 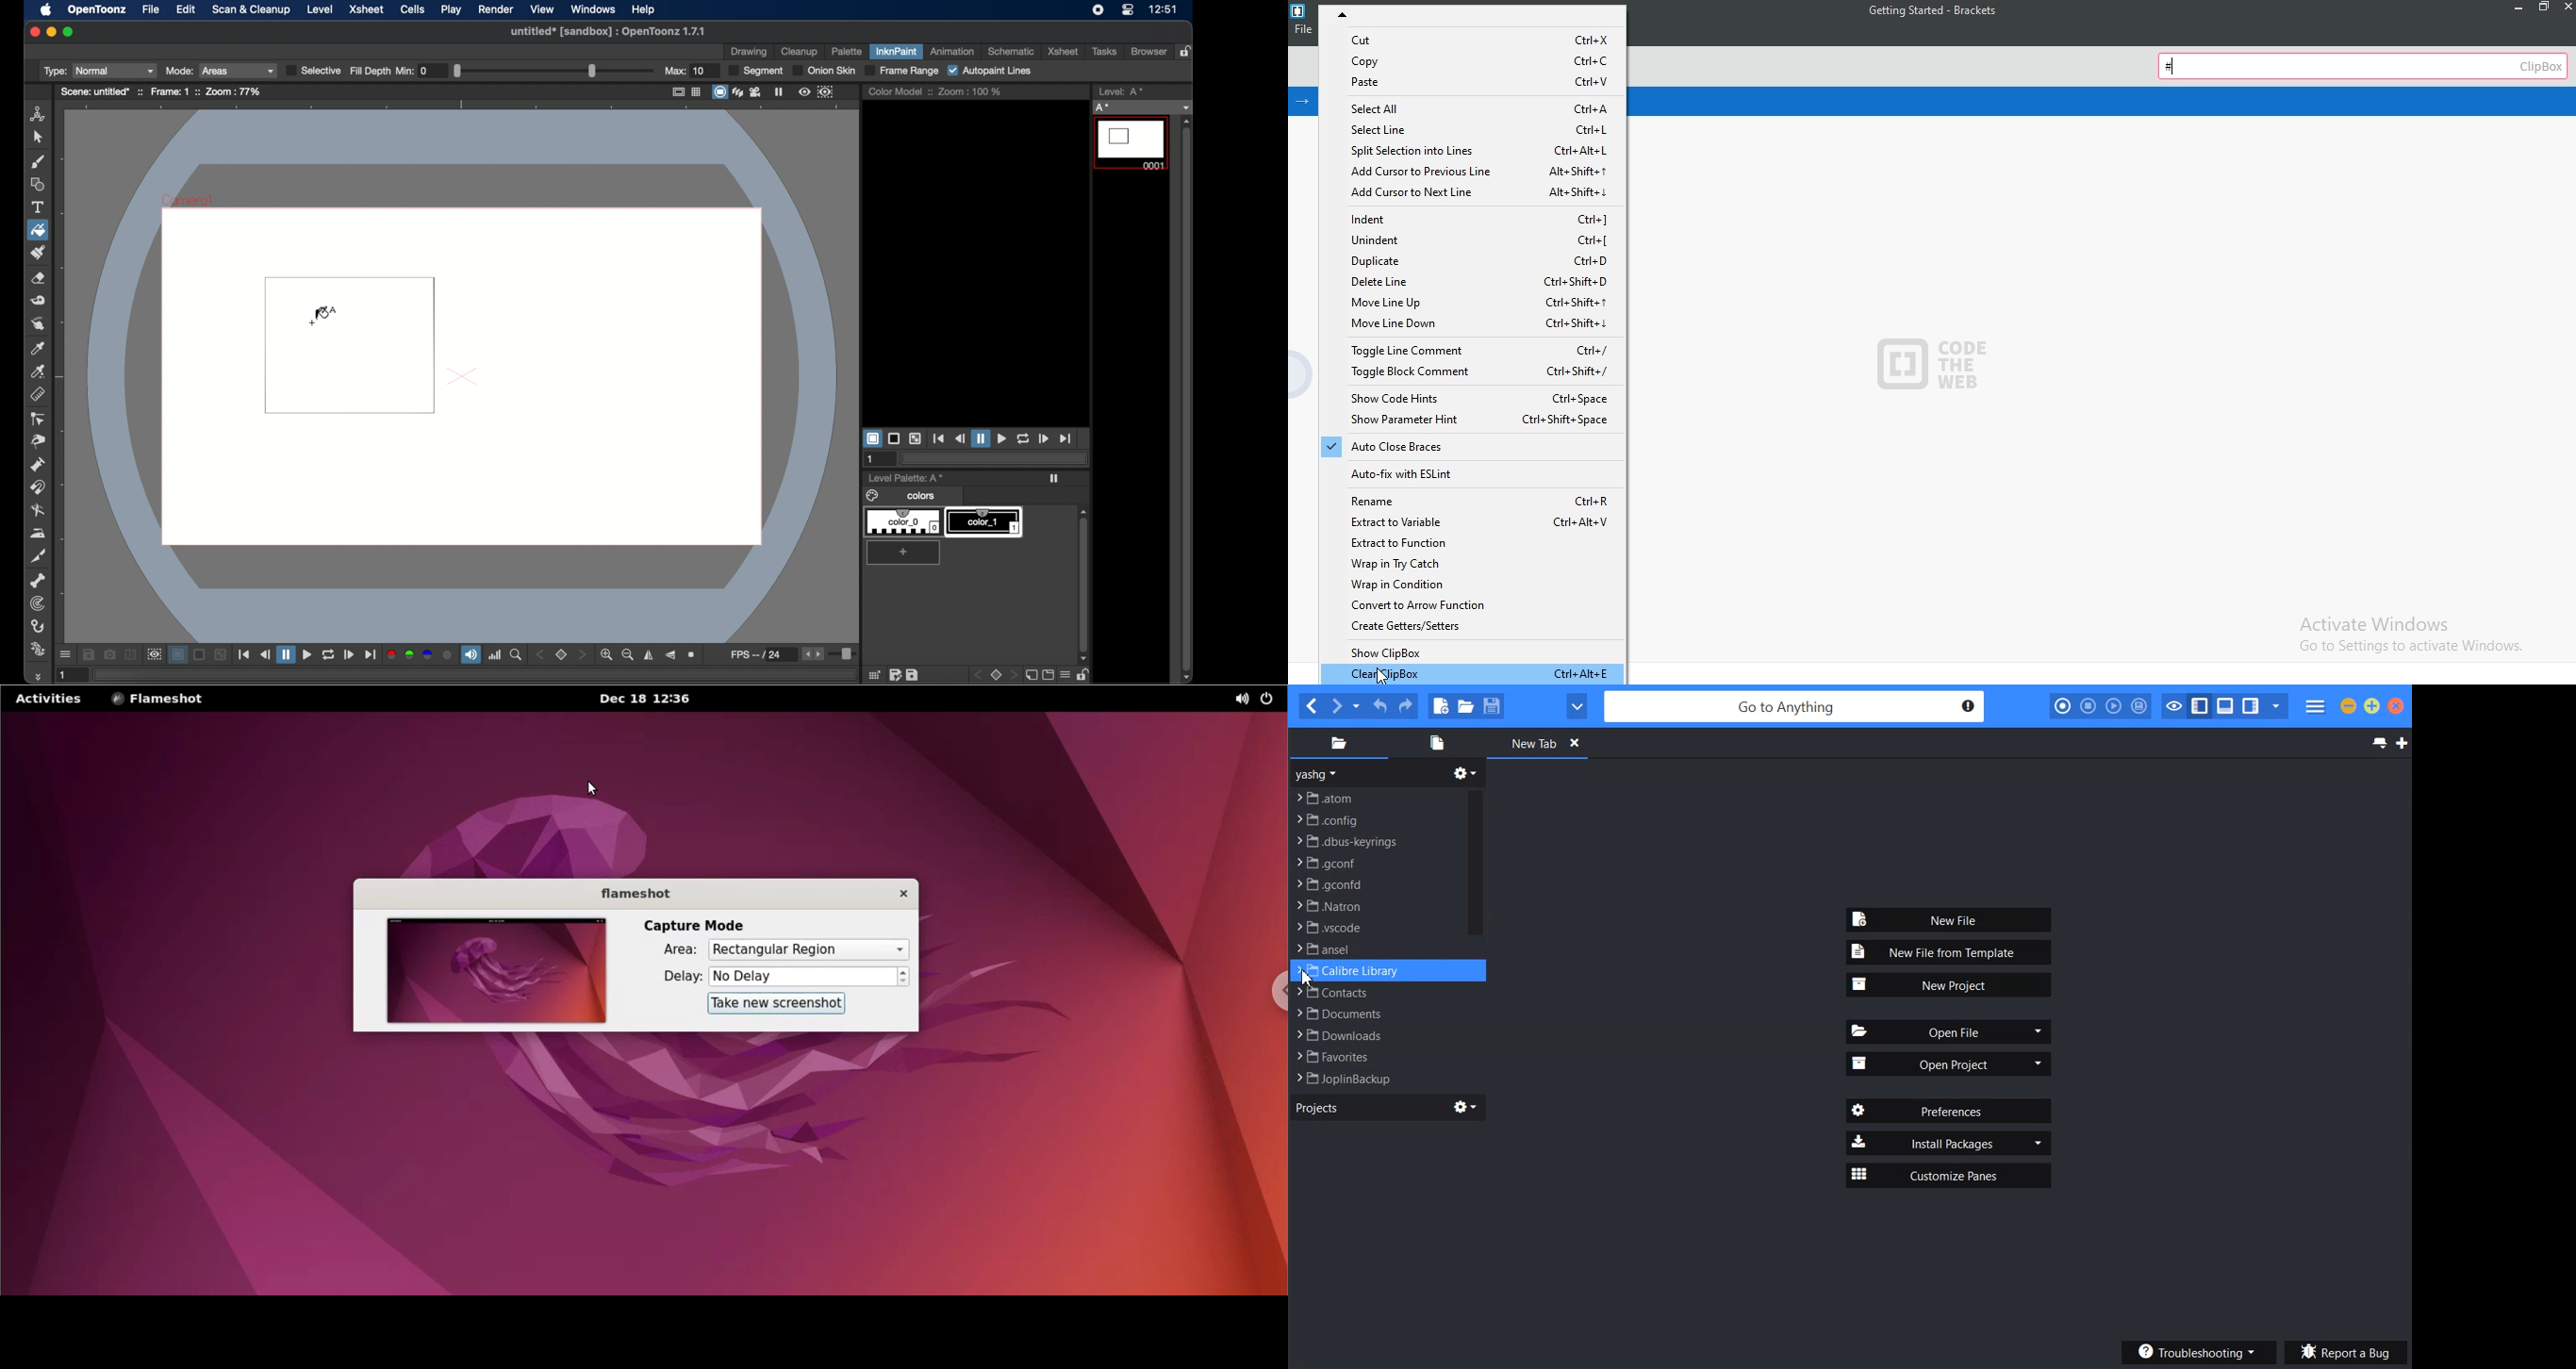 I want to click on front, so click(x=1014, y=675).